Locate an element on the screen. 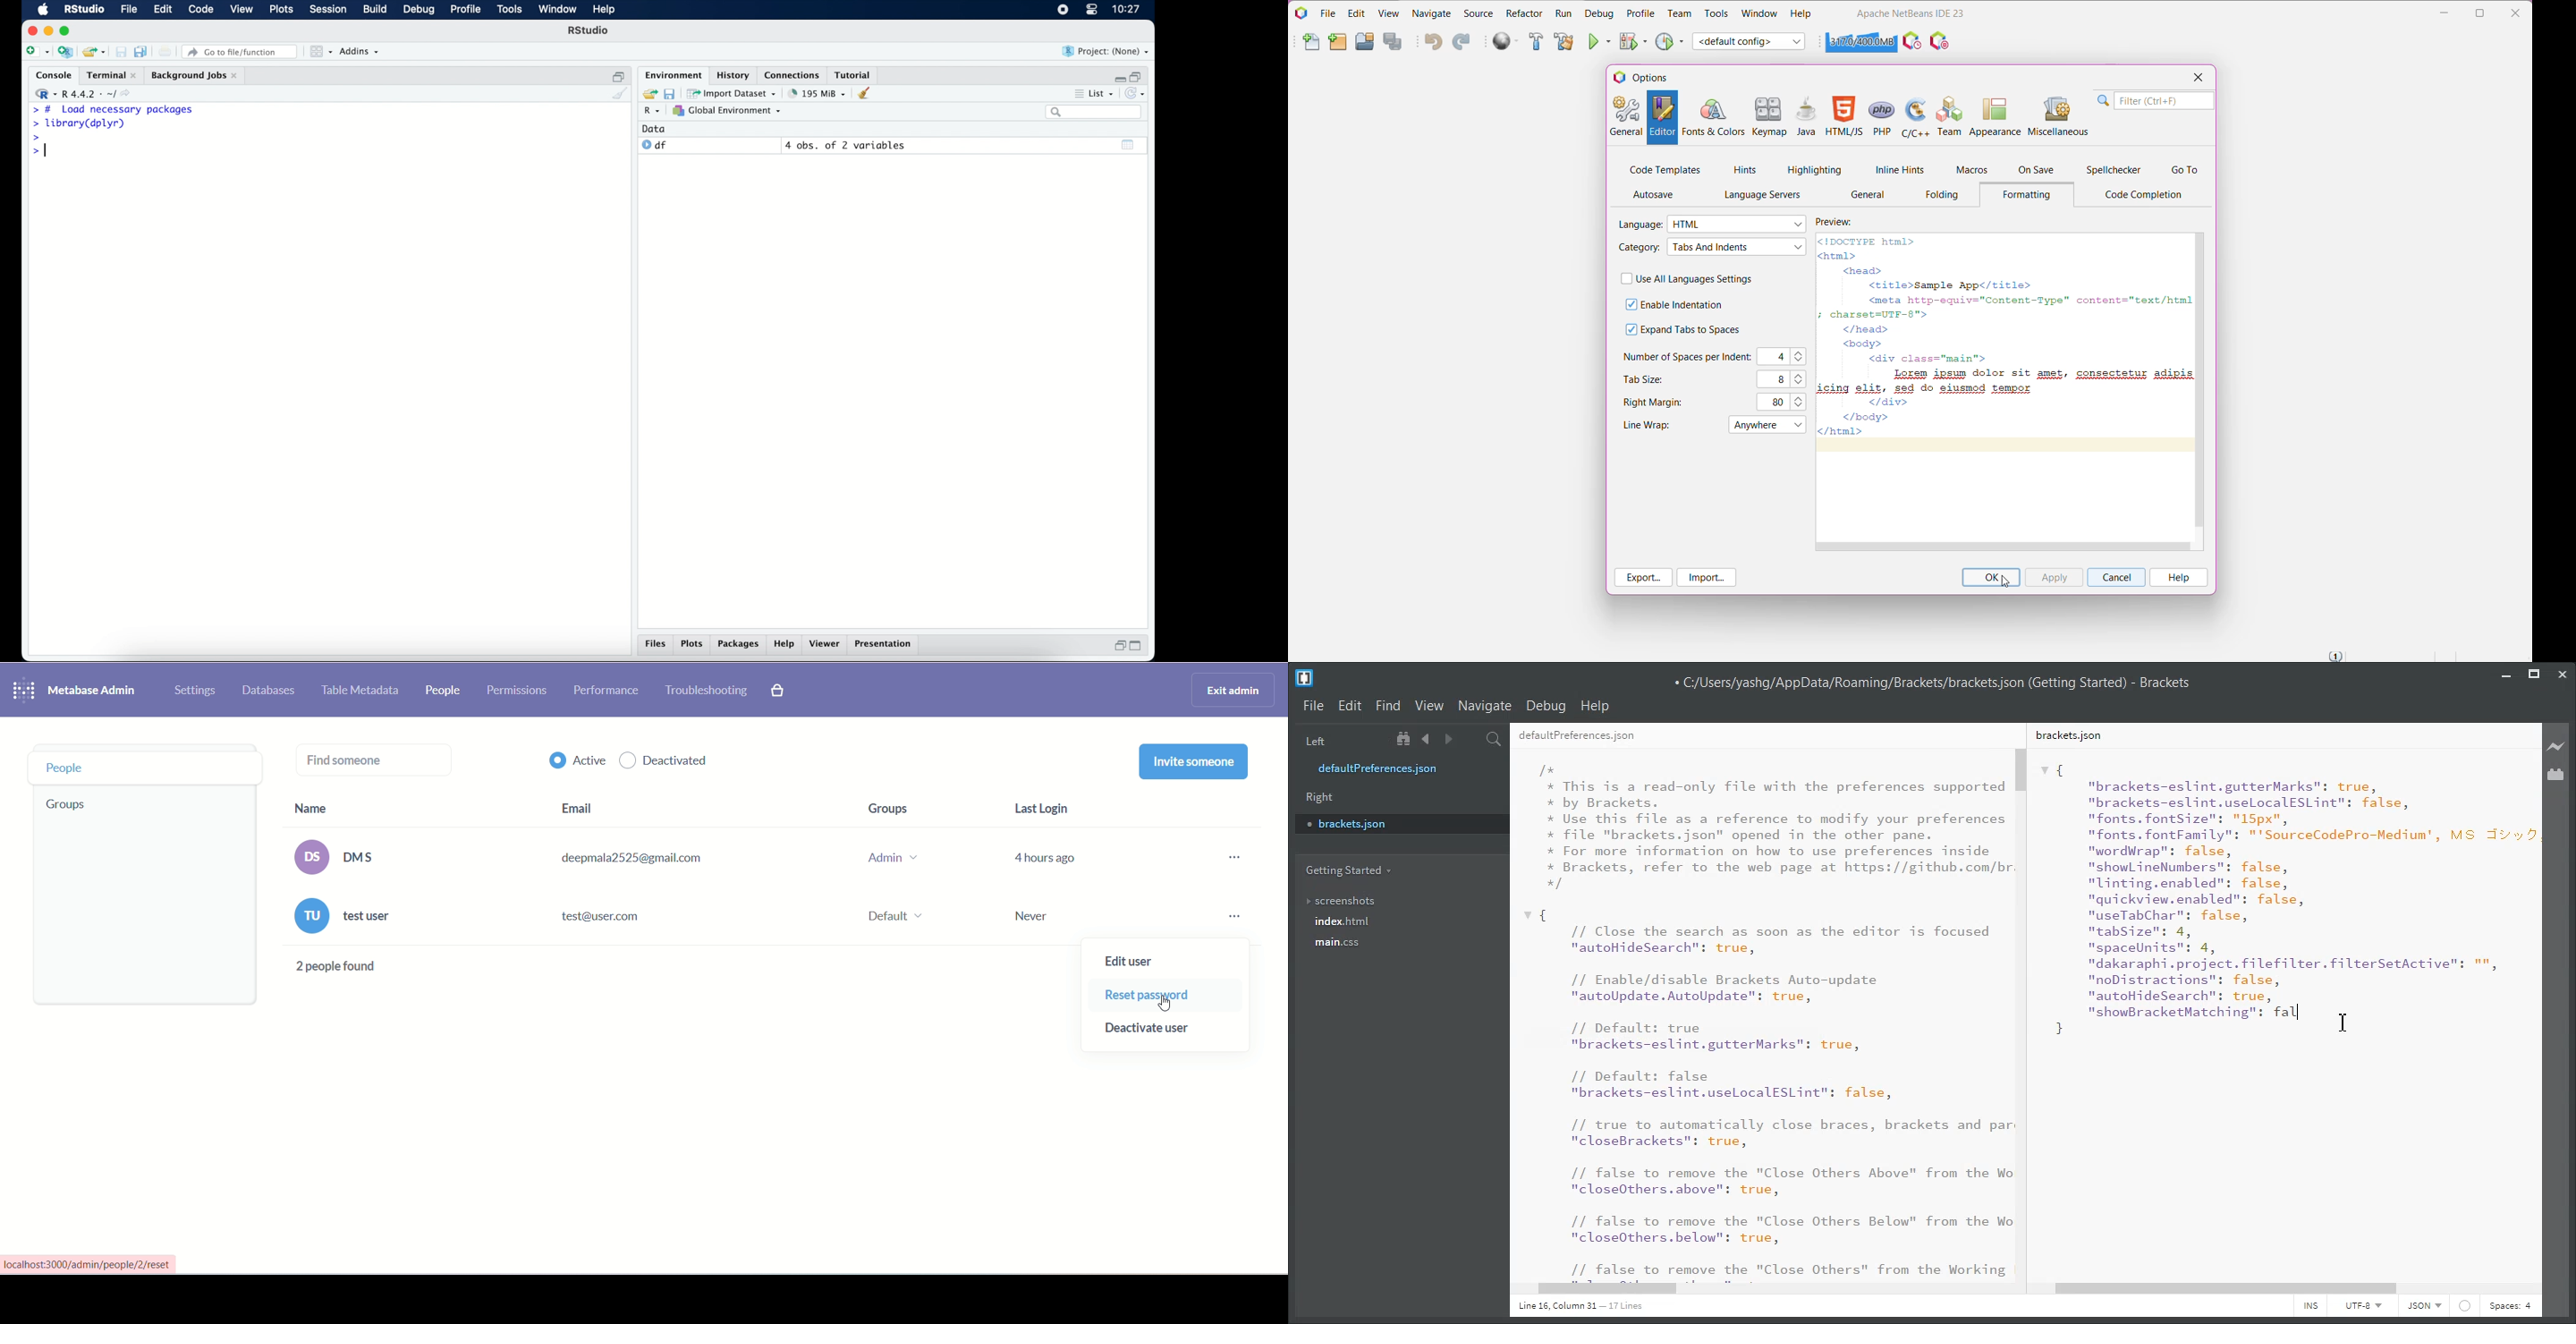 This screenshot has height=1344, width=2576. Help is located at coordinates (1597, 706).